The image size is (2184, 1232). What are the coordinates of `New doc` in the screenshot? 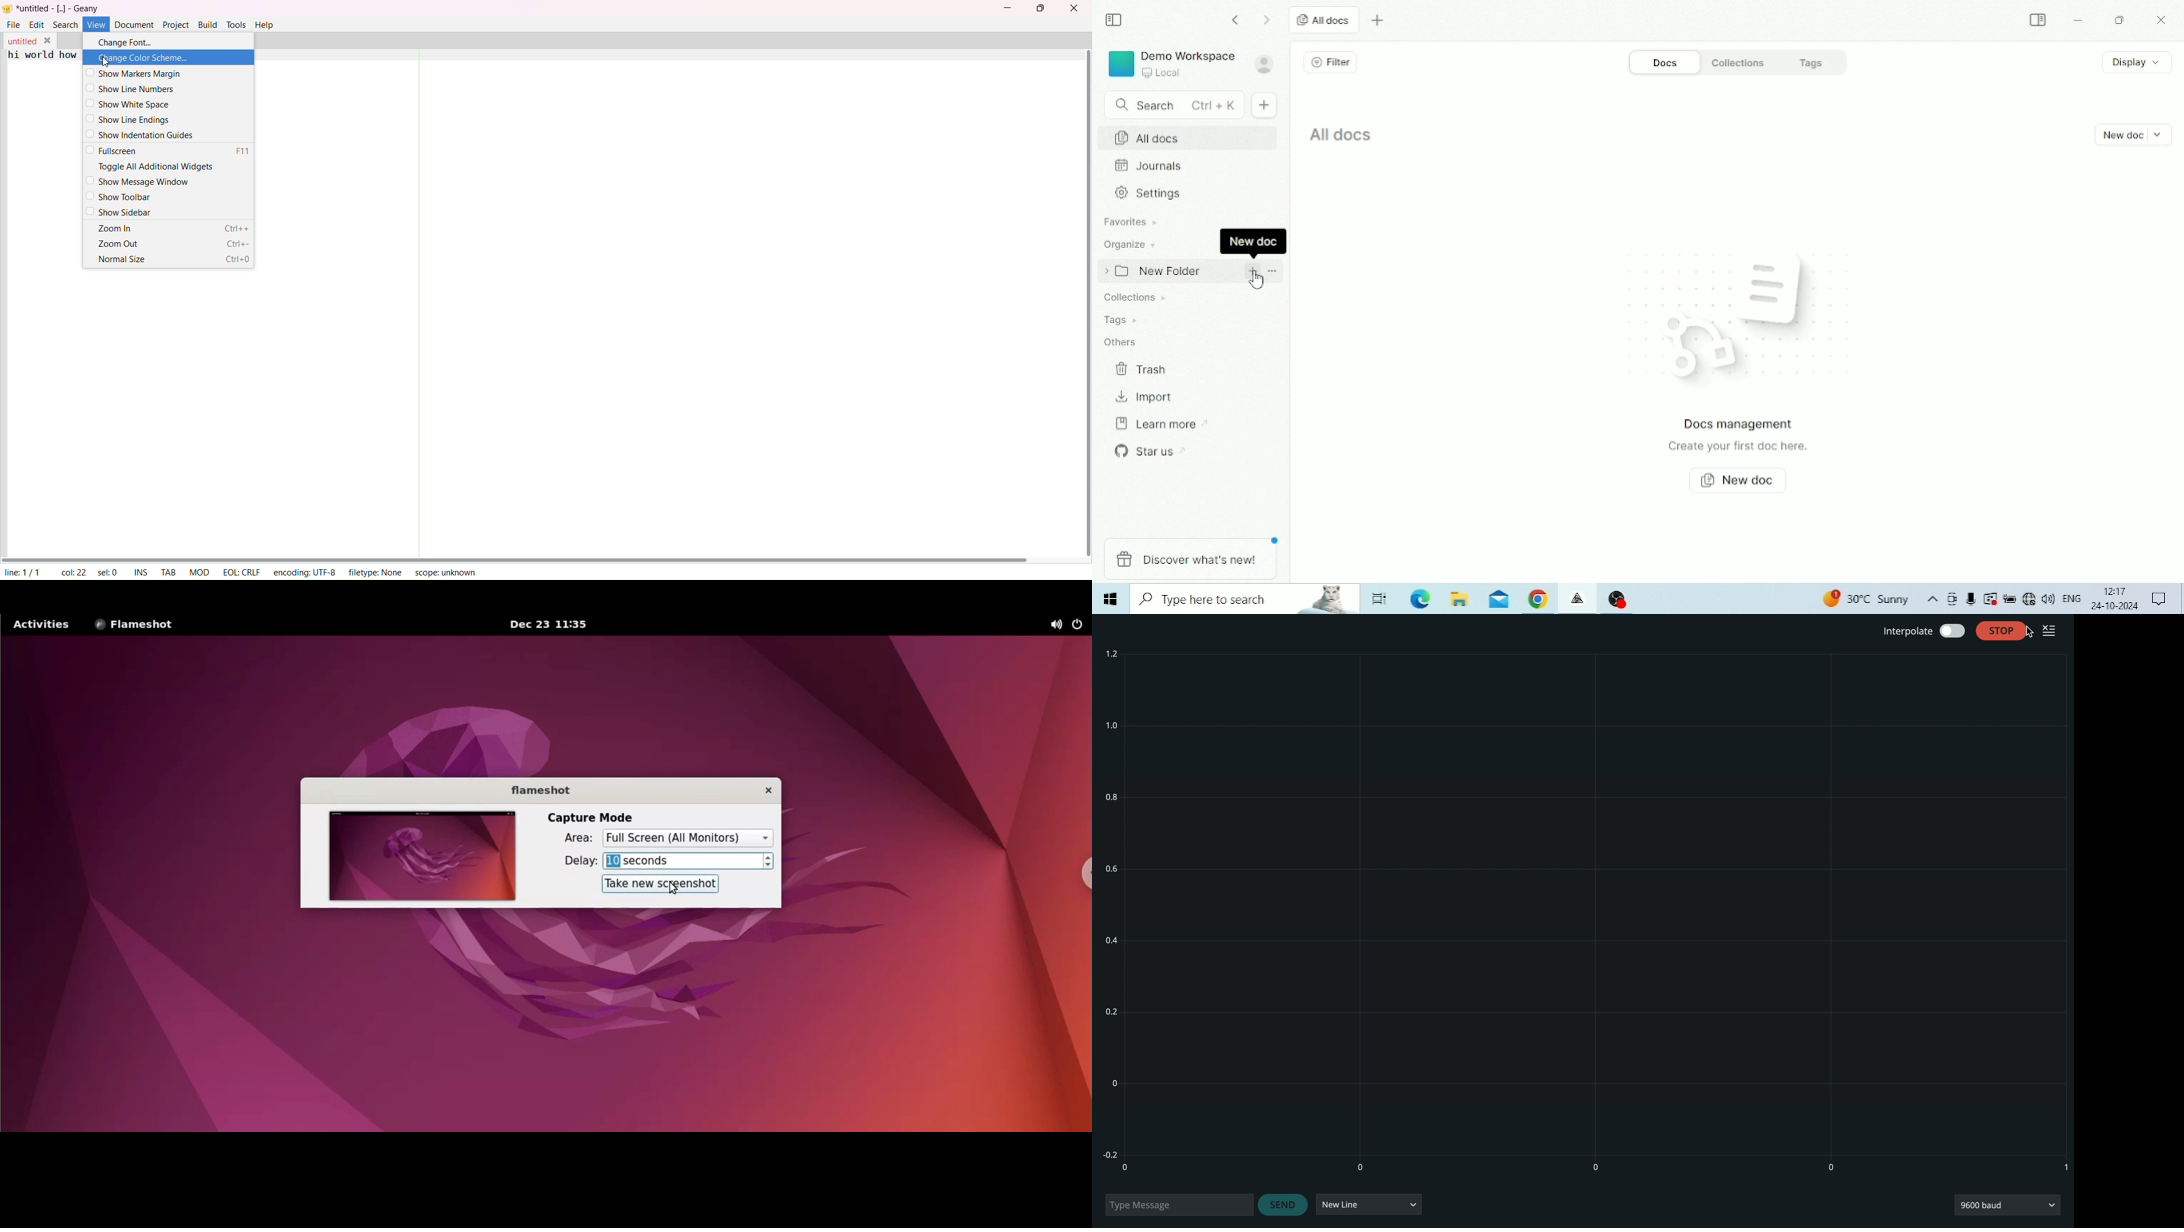 It's located at (1254, 271).